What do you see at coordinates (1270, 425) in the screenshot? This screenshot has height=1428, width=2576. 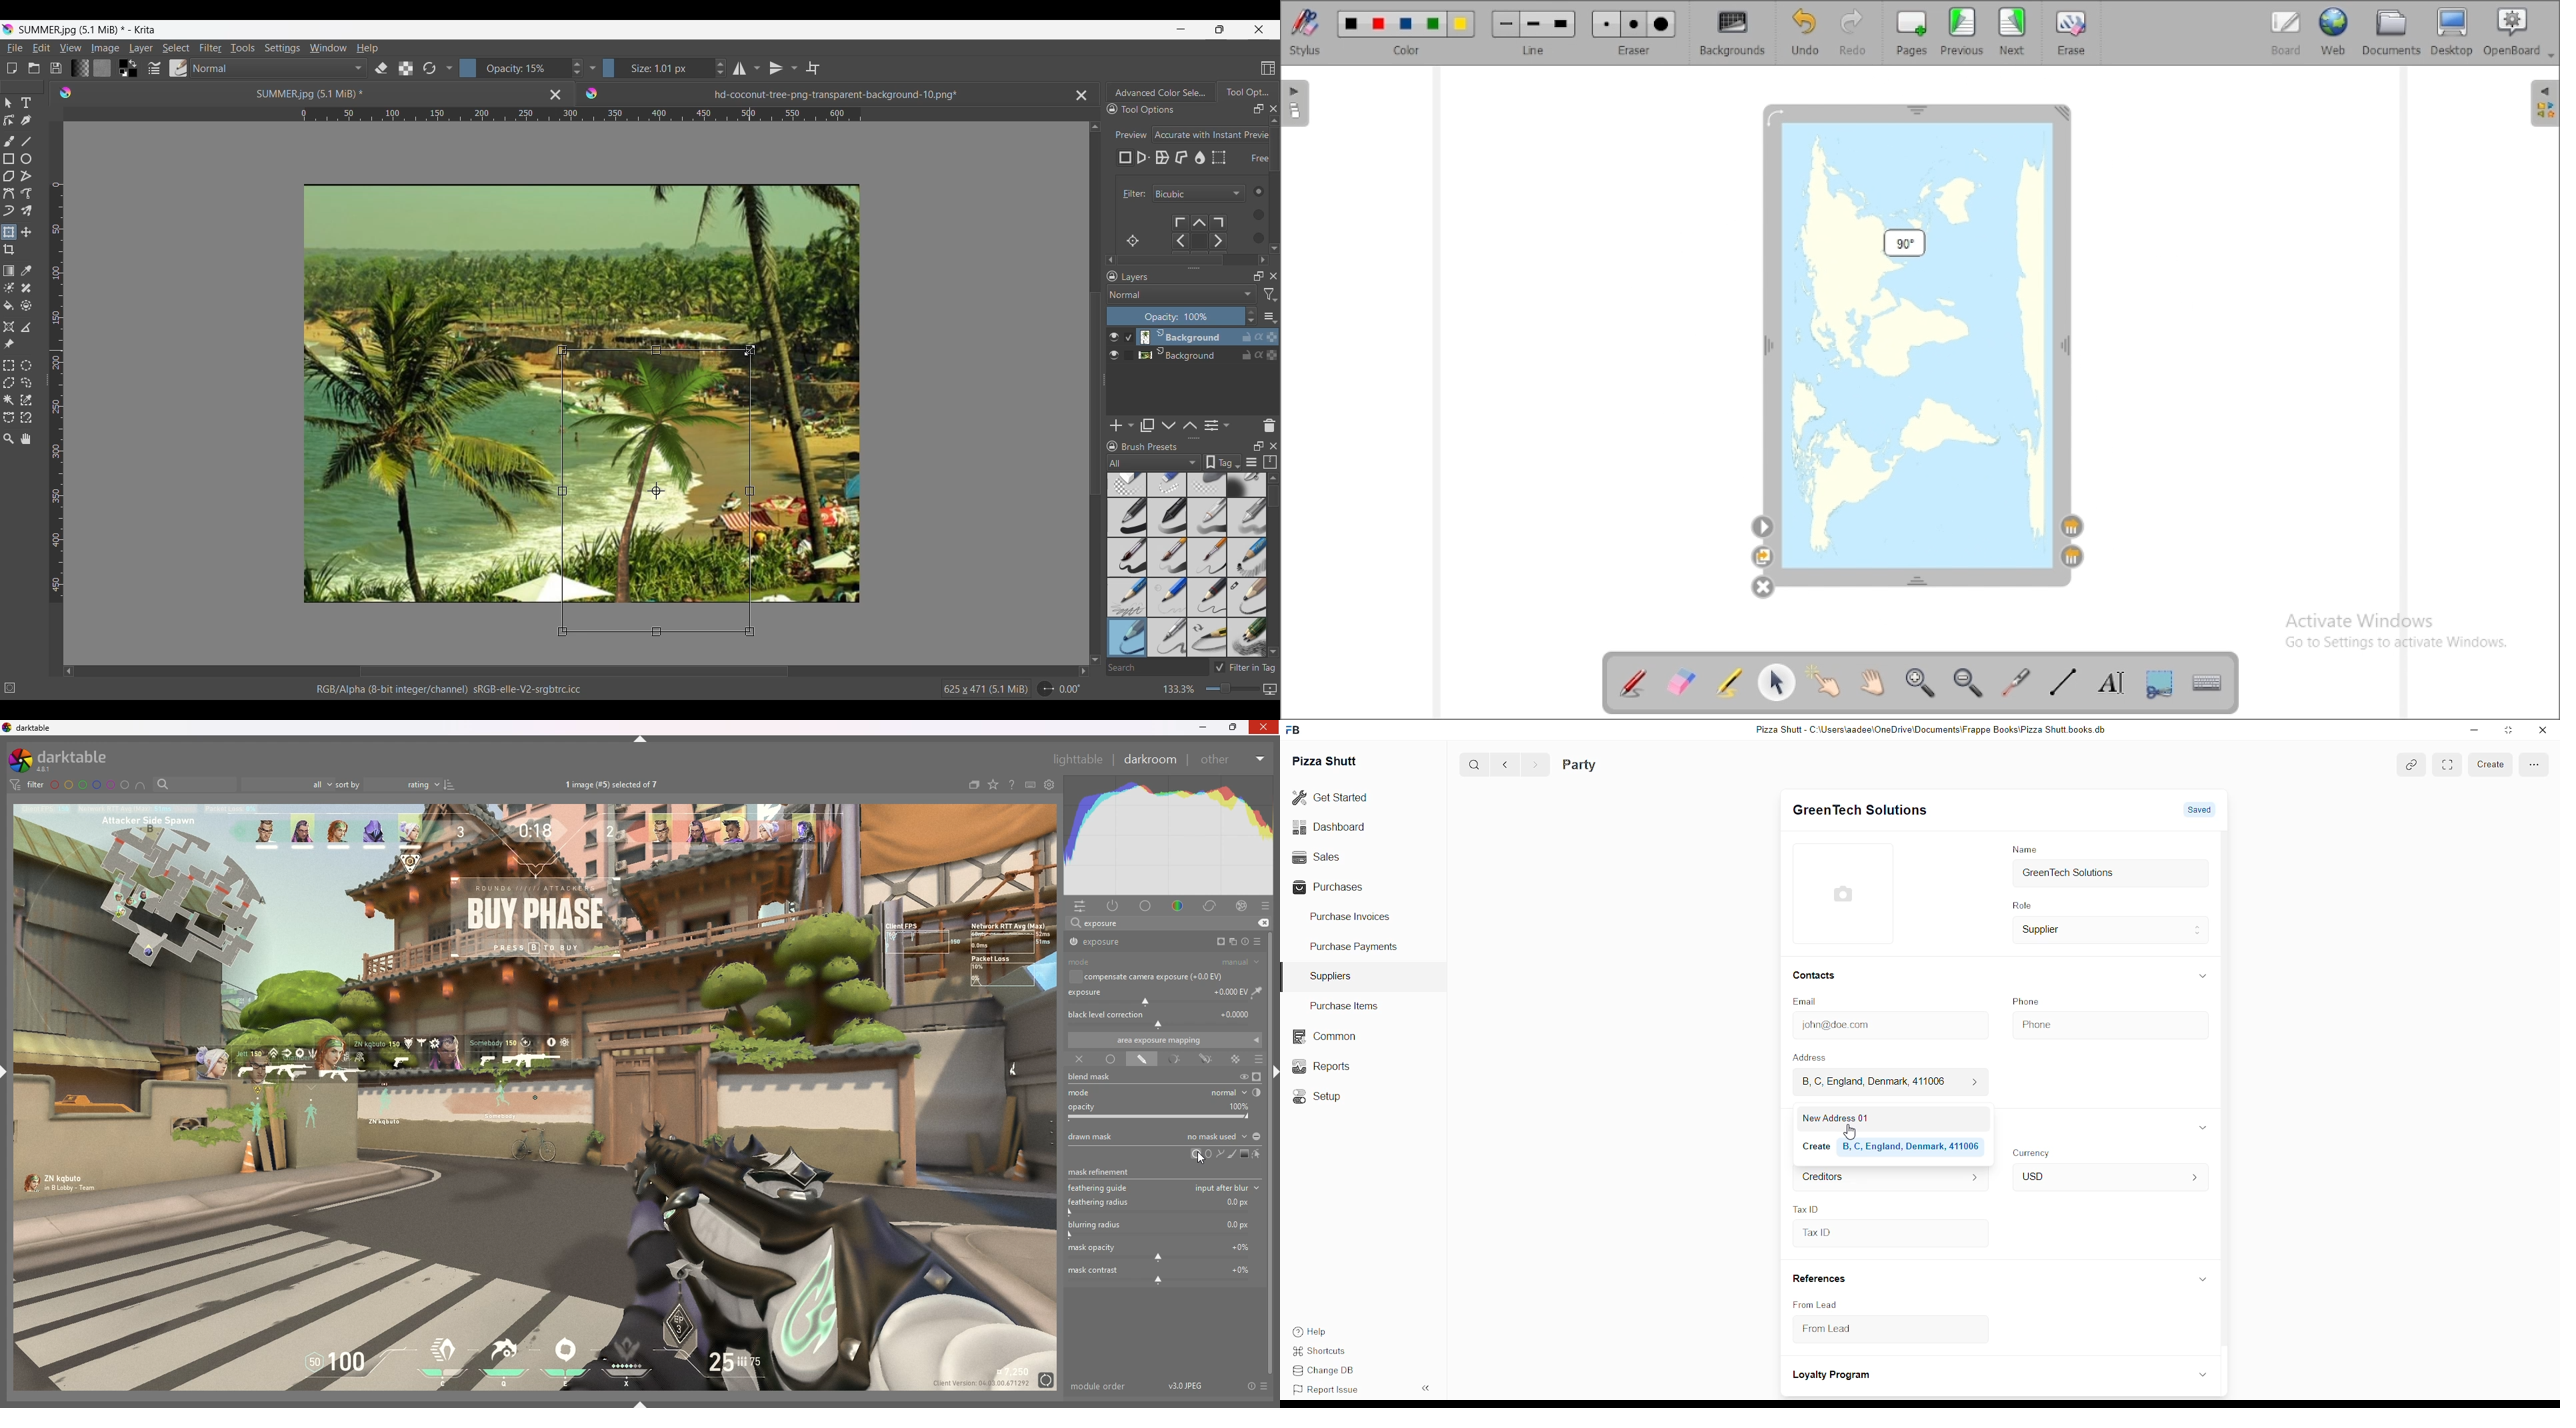 I see `Delete layer/mask` at bounding box center [1270, 425].